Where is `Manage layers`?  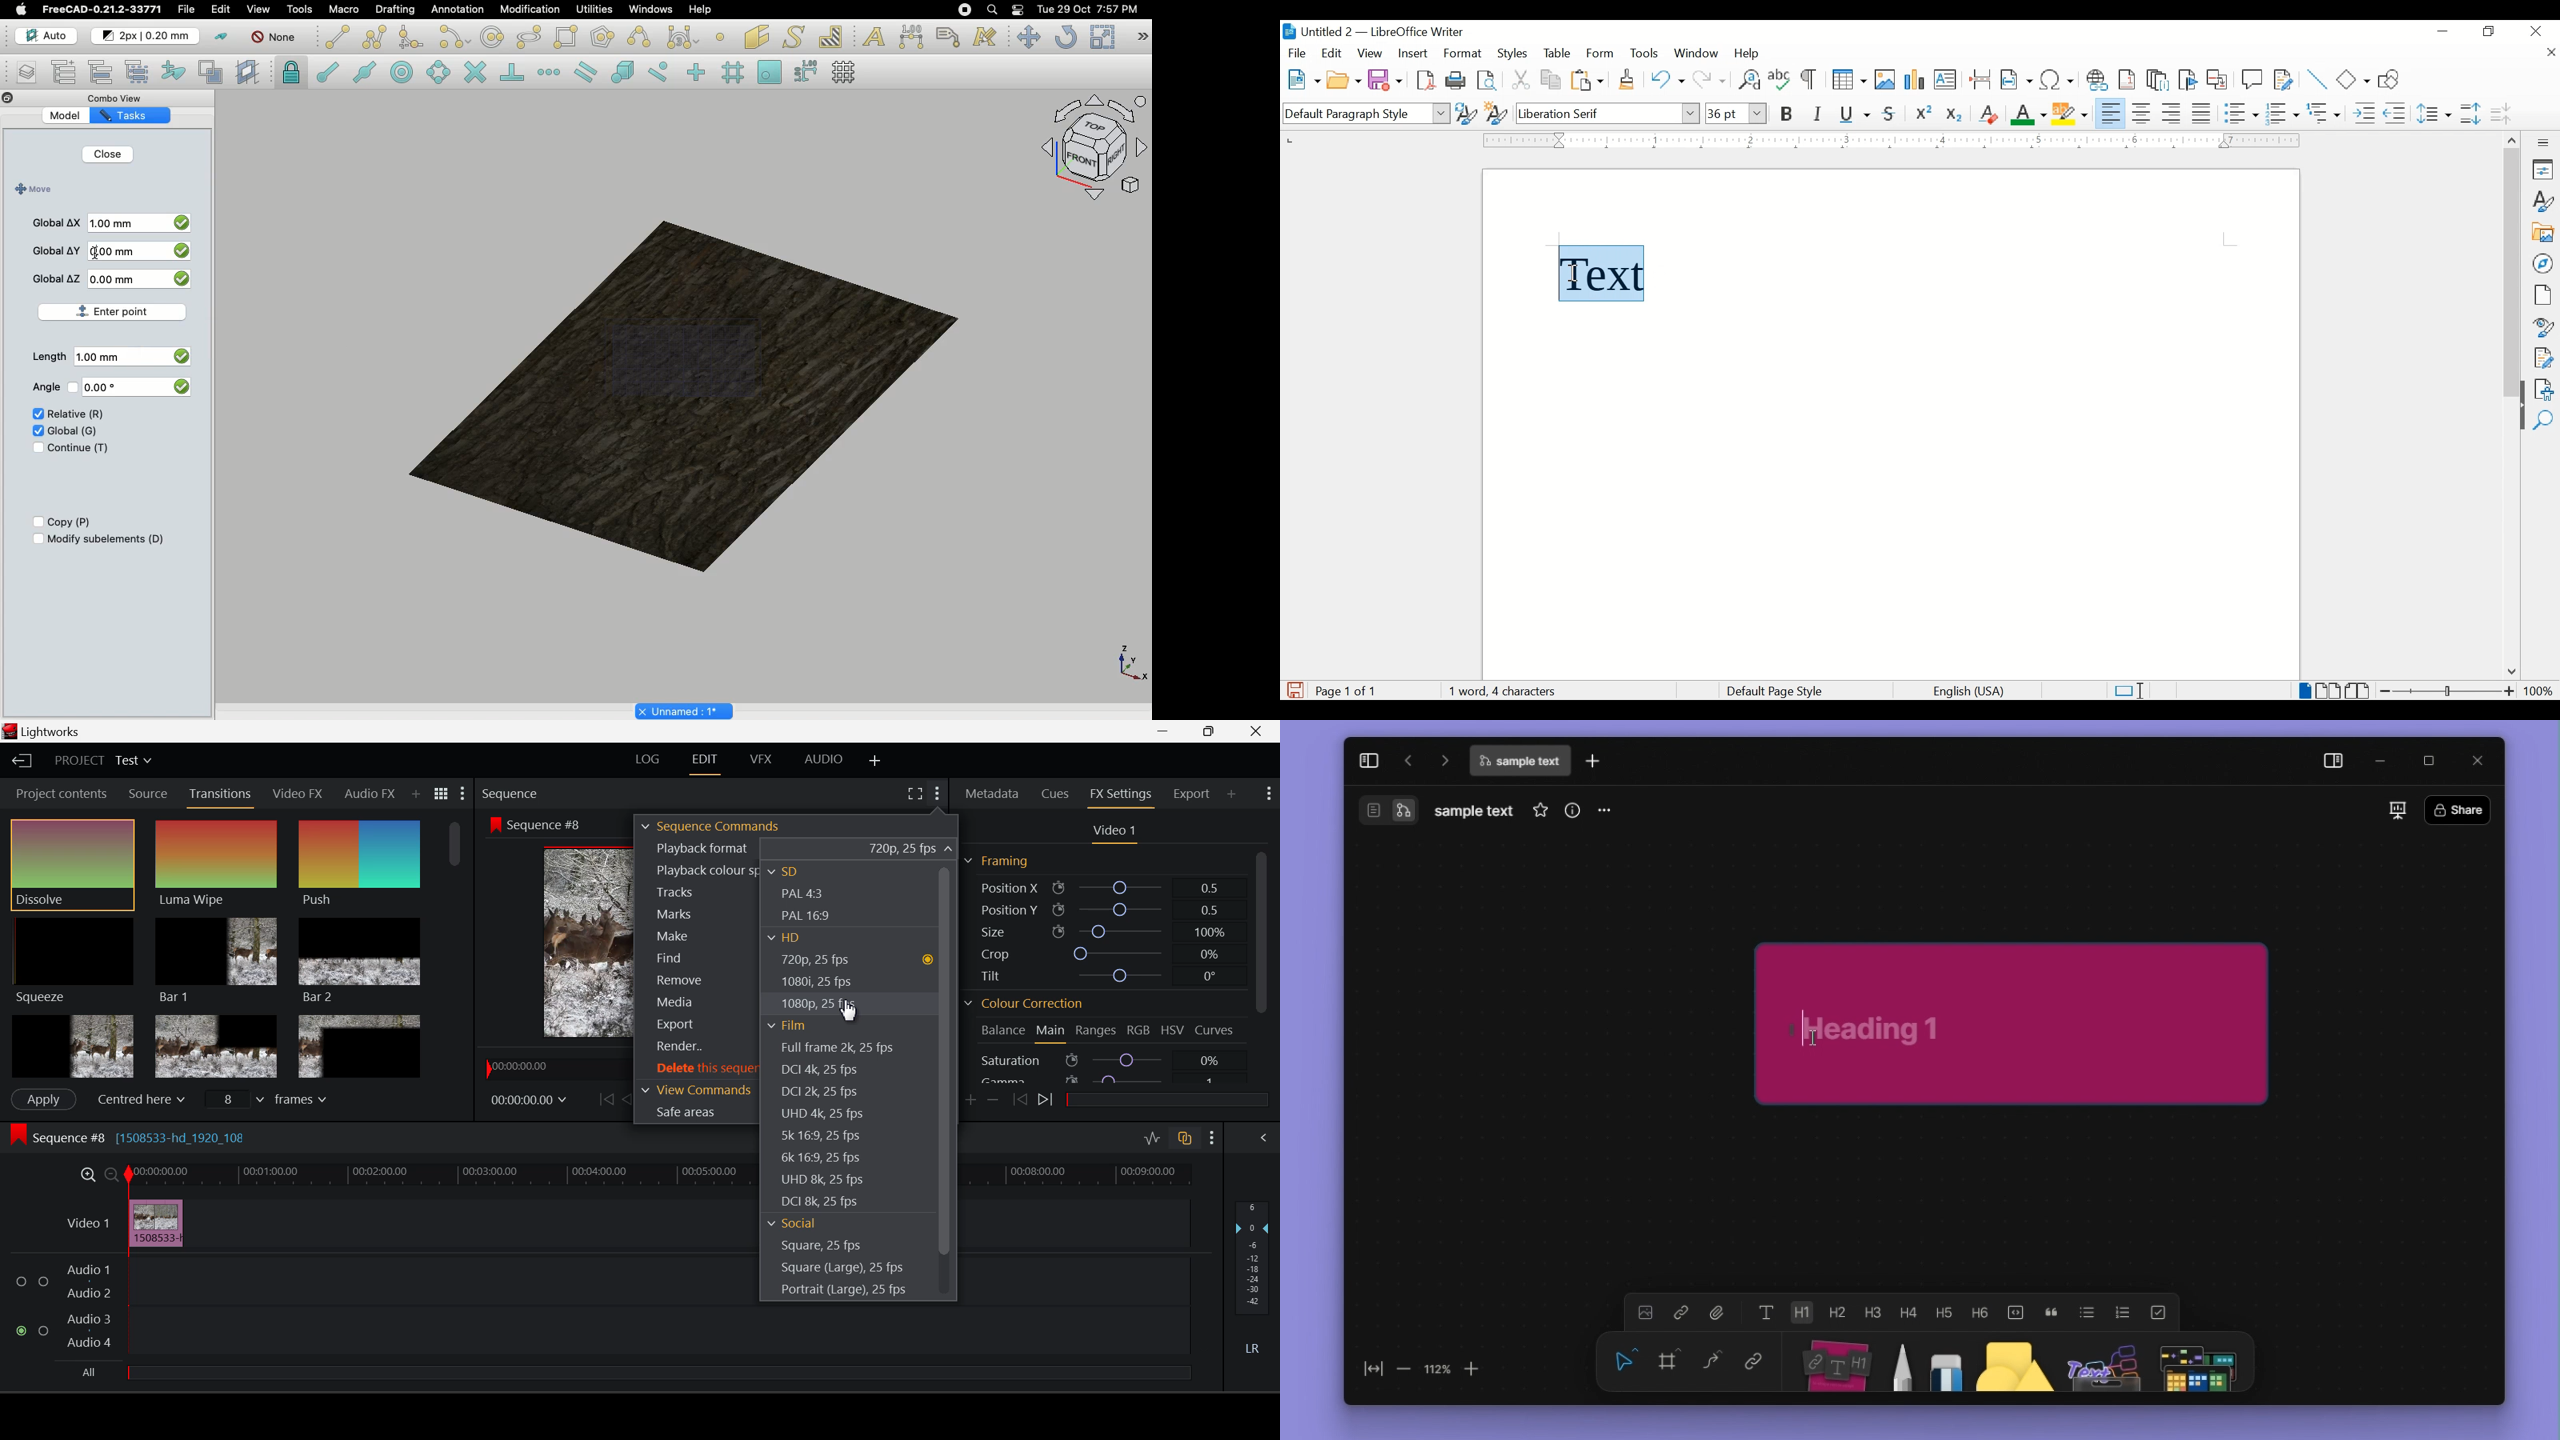
Manage layers is located at coordinates (21, 74).